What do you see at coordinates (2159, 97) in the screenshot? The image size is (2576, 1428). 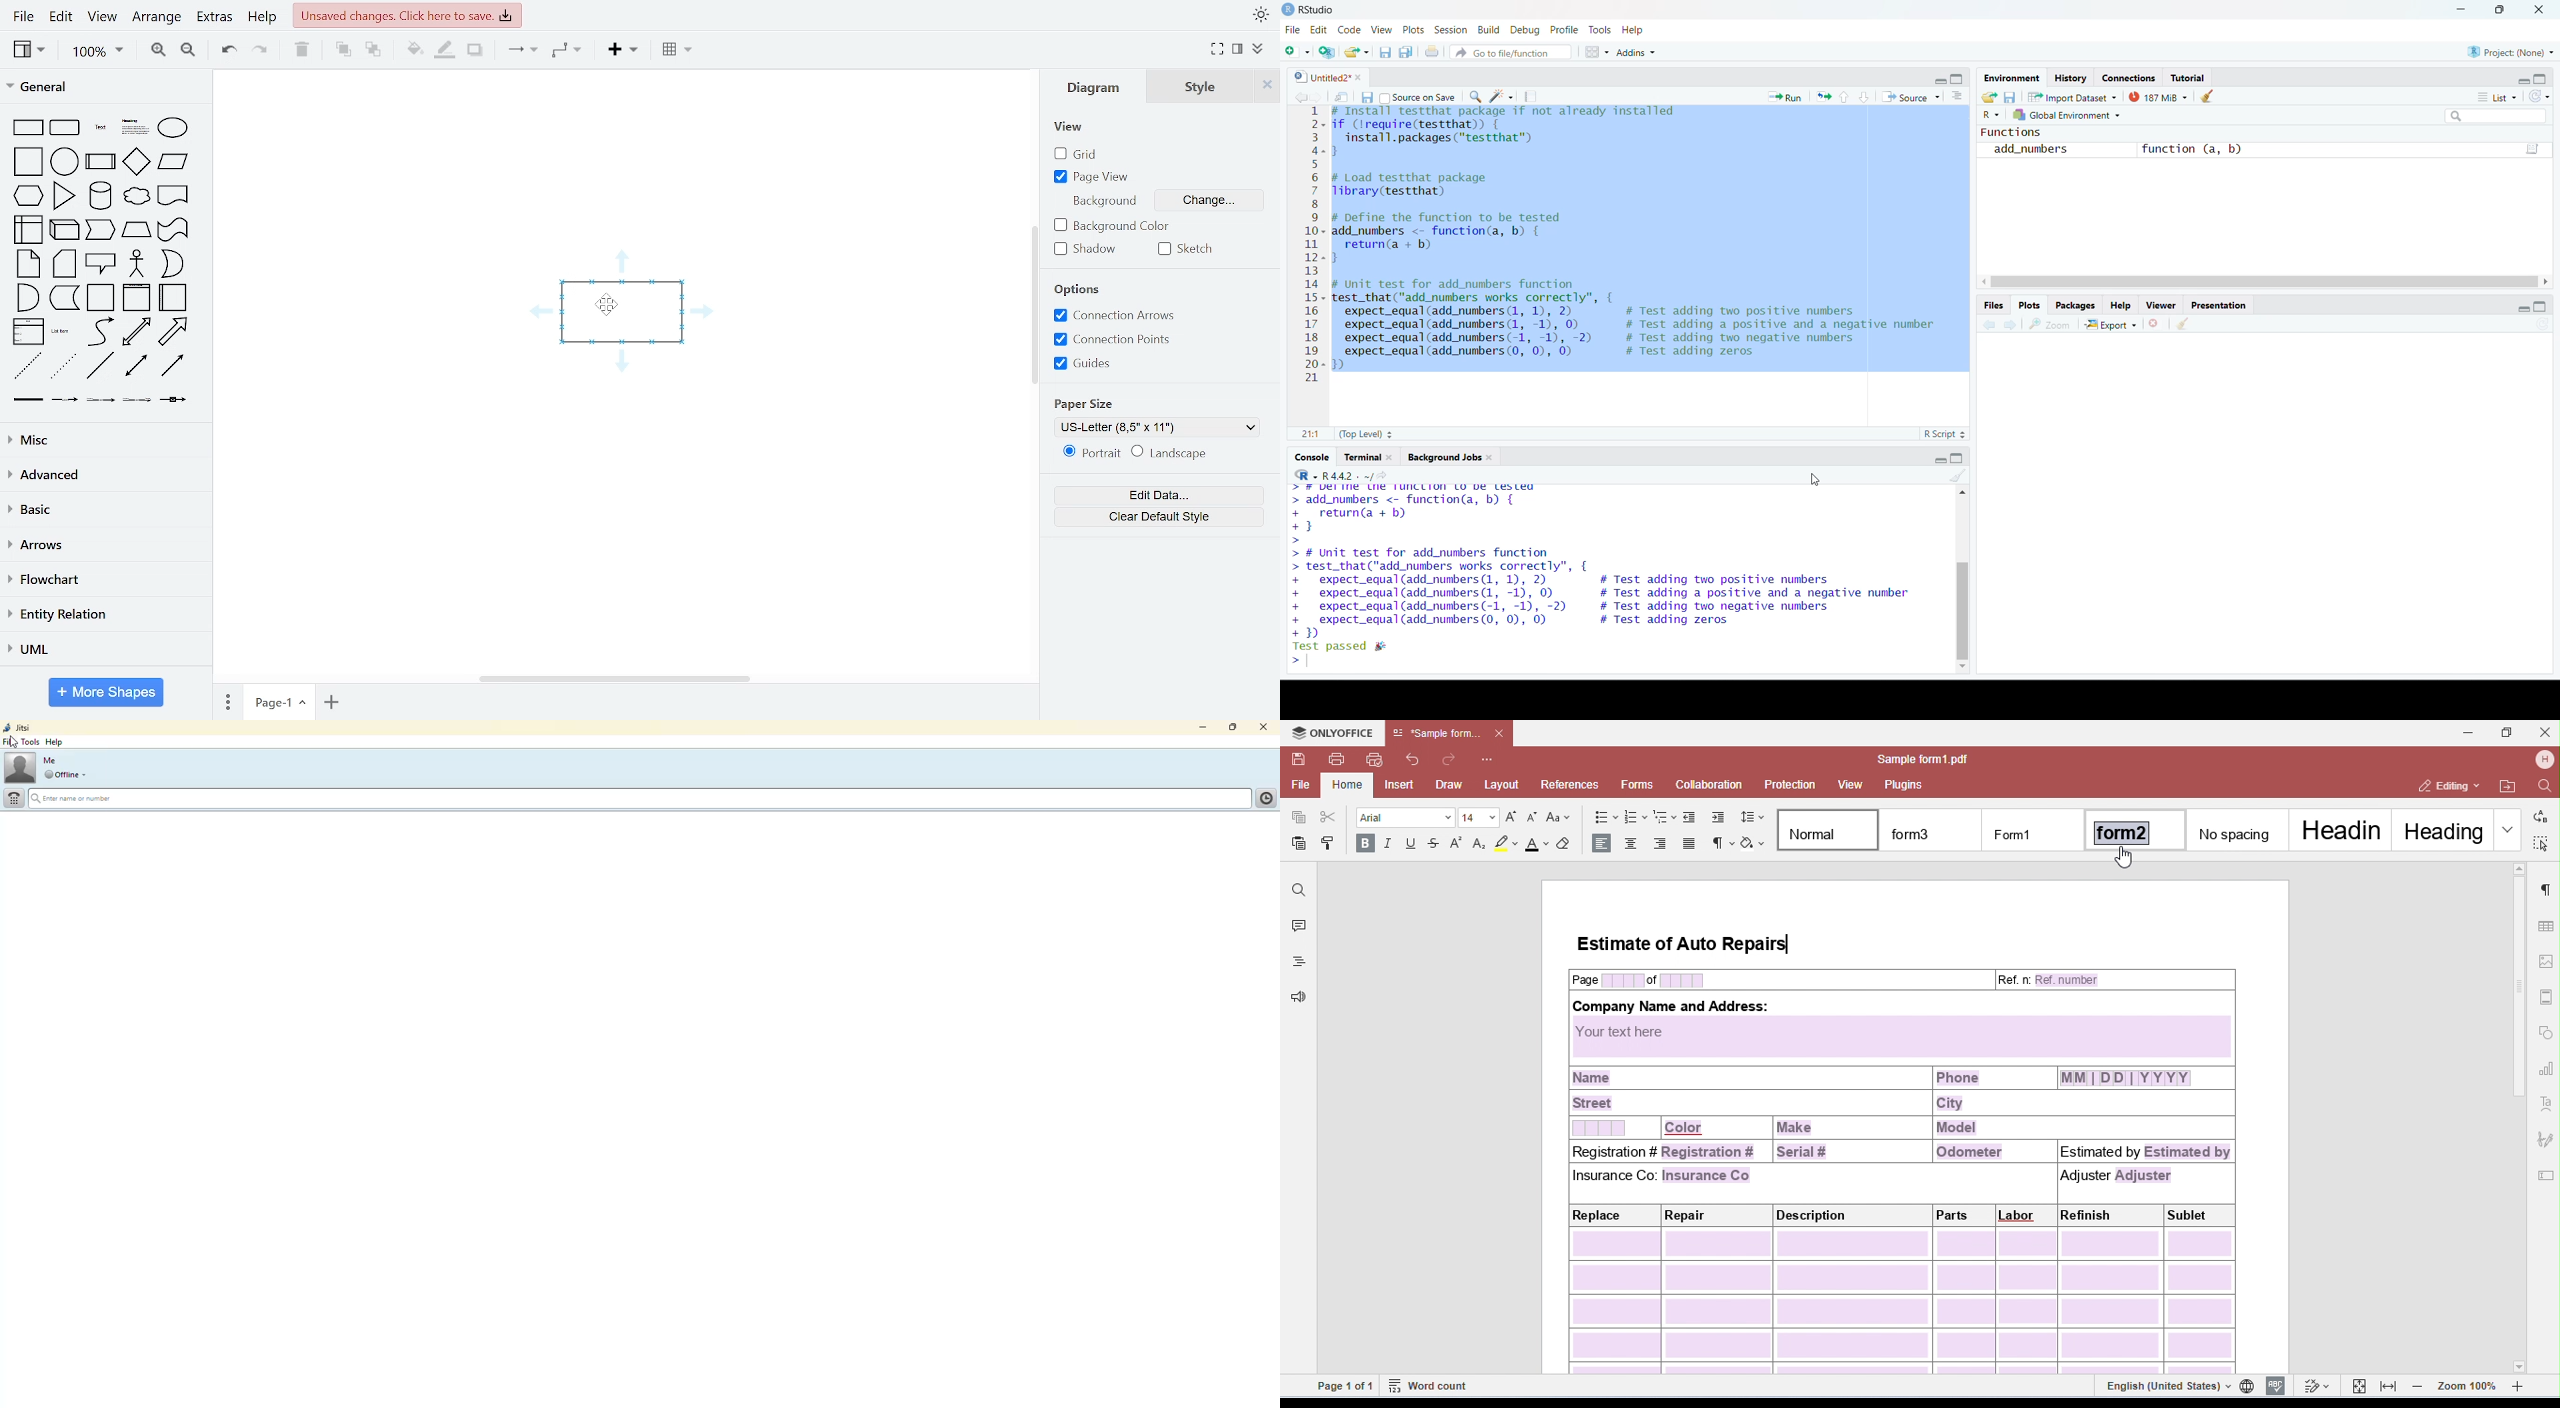 I see `187 Mib` at bounding box center [2159, 97].